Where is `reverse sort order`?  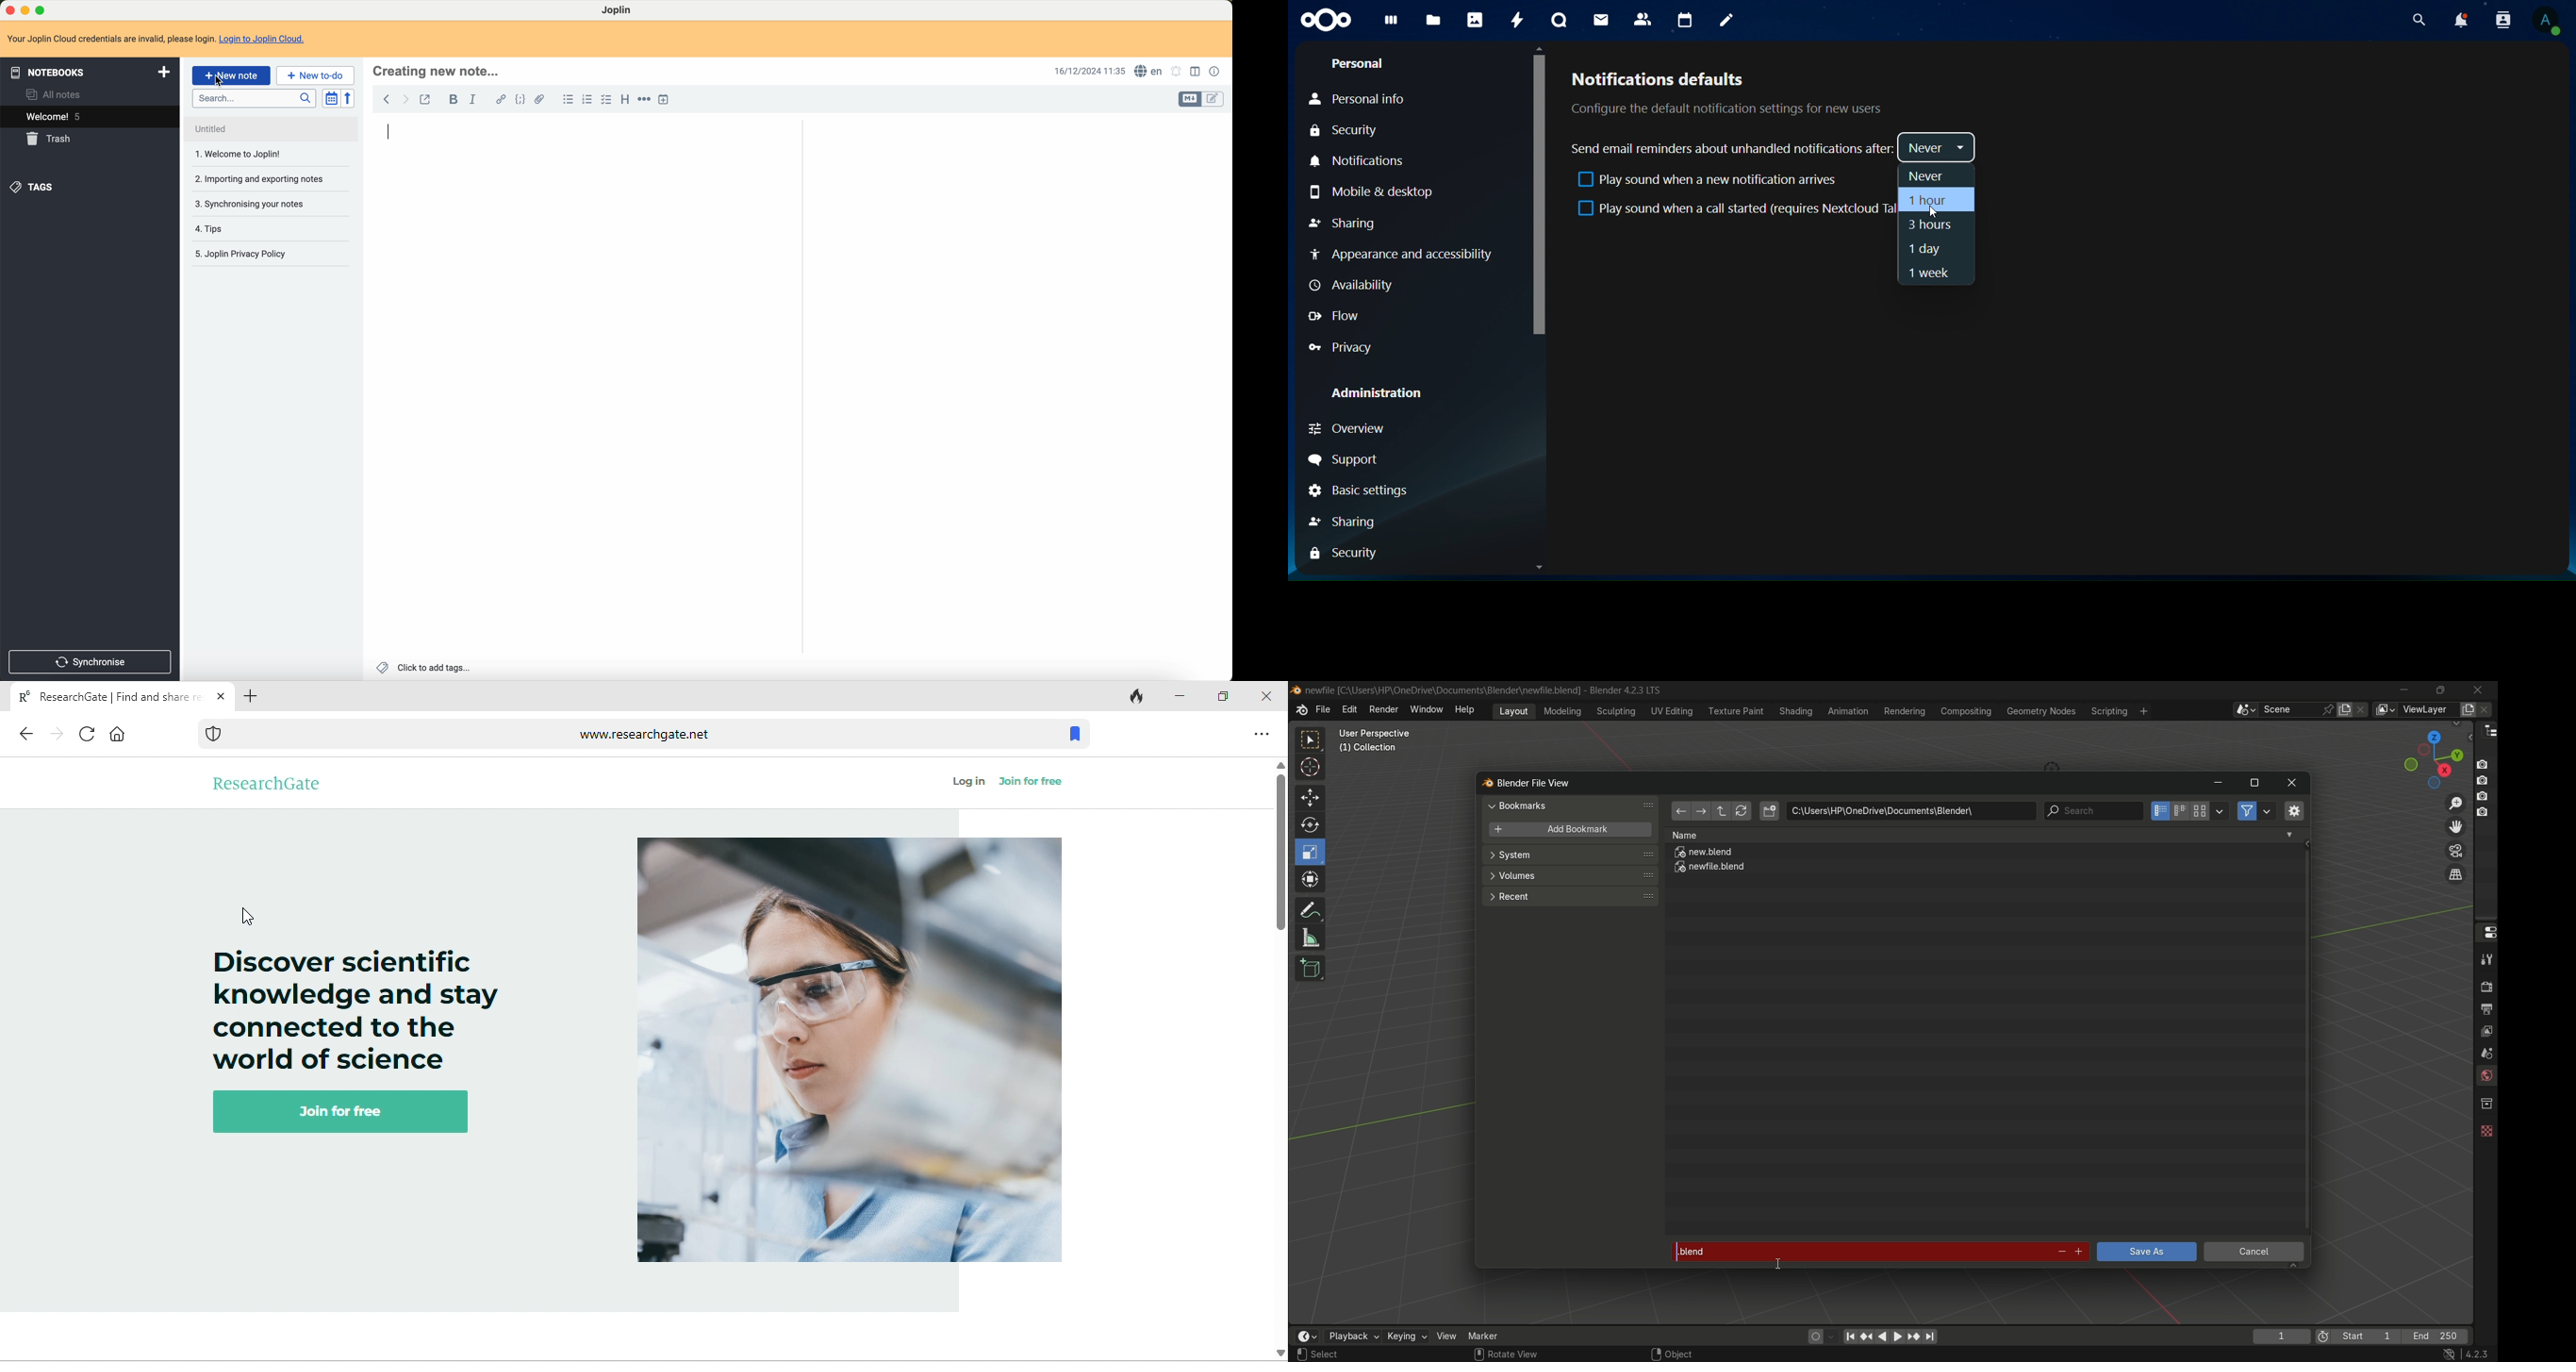 reverse sort order is located at coordinates (349, 98).